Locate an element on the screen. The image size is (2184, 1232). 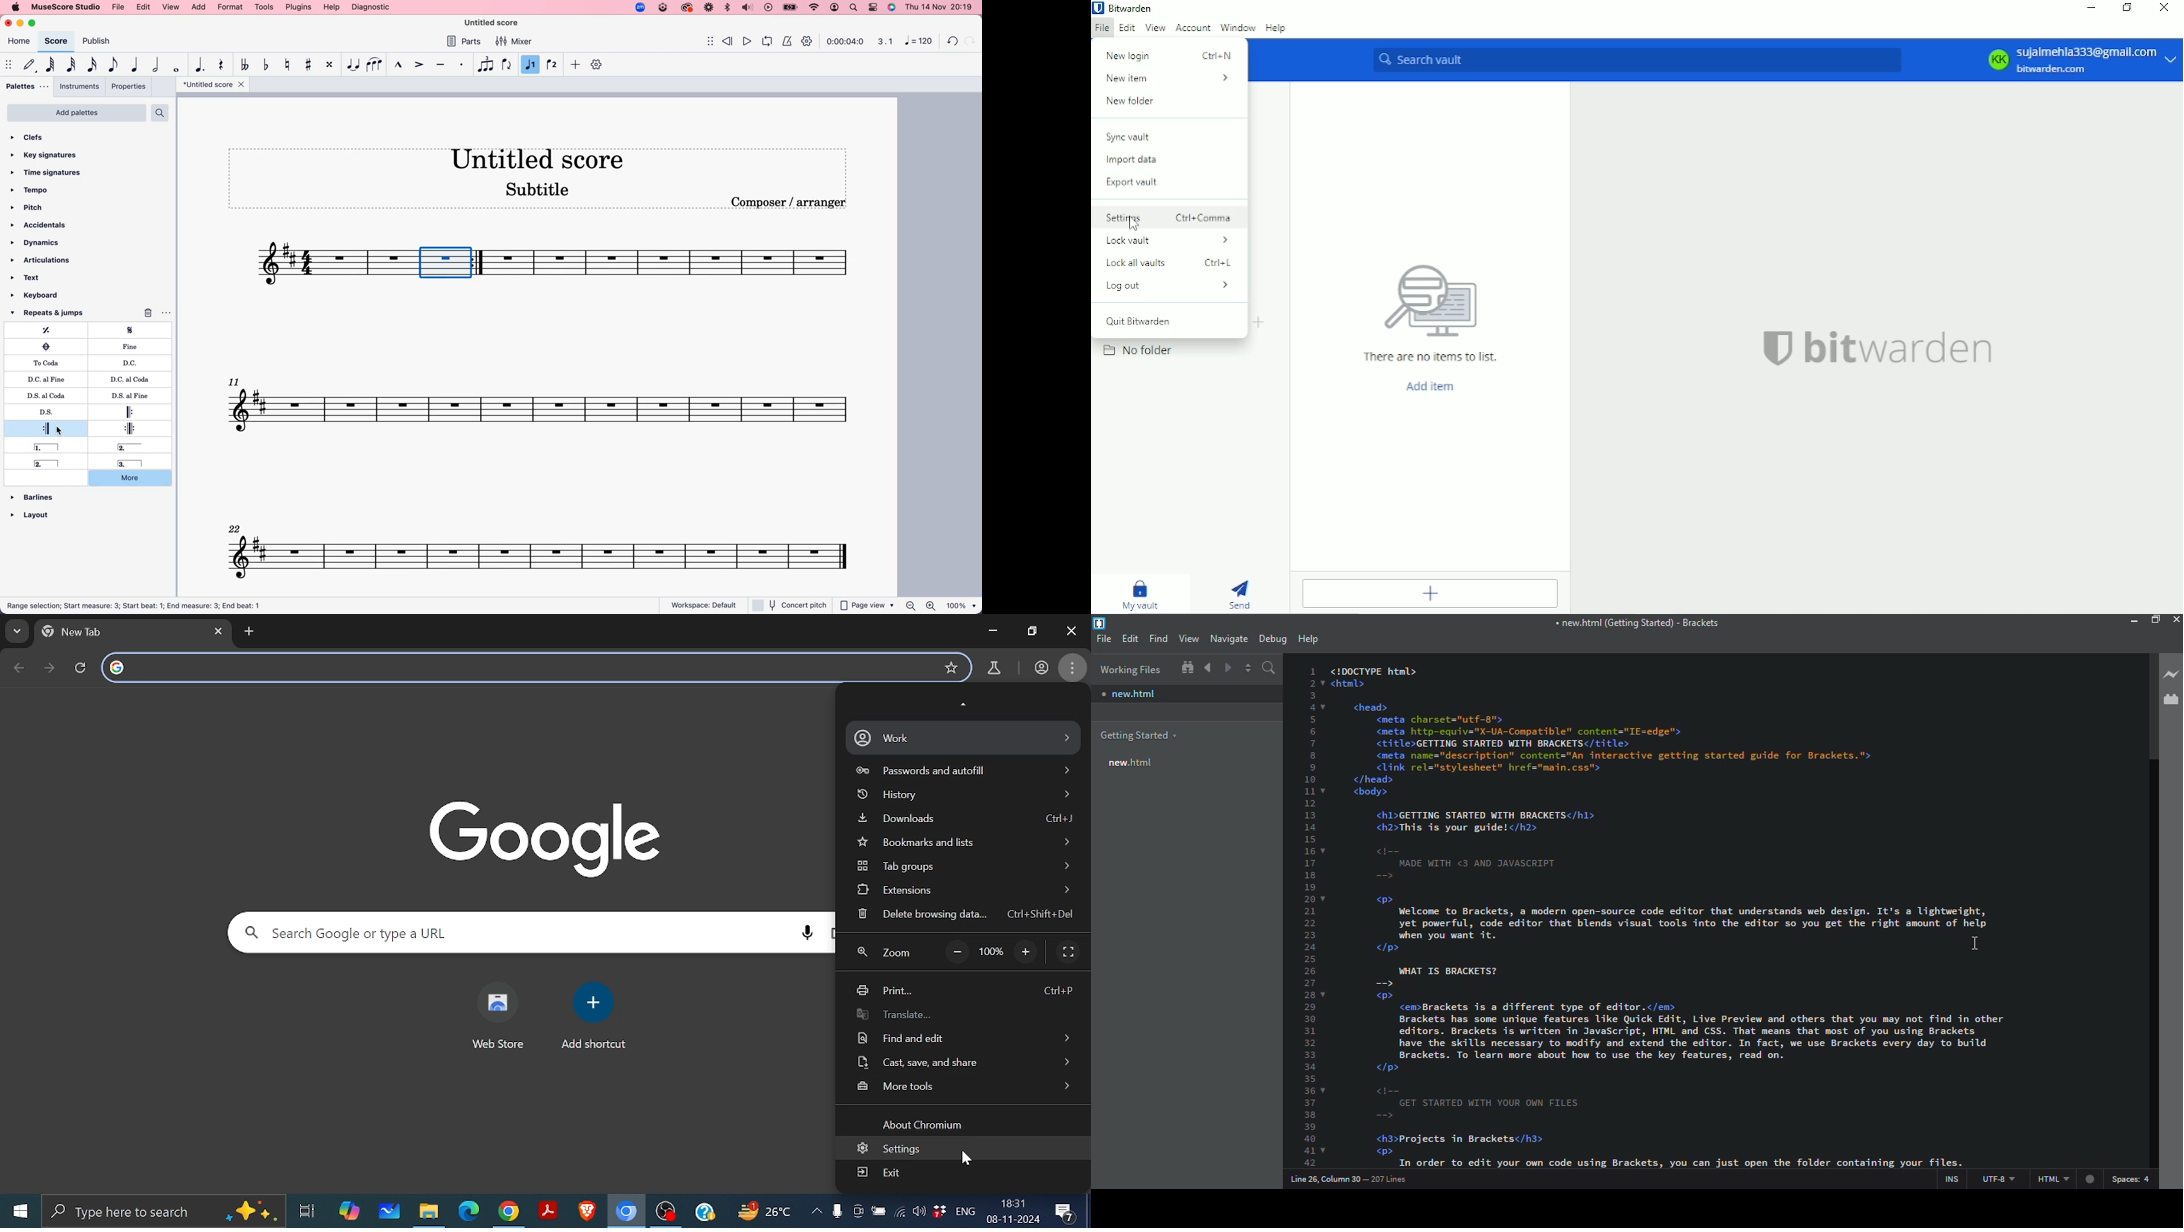
eight note is located at coordinates (113, 65).